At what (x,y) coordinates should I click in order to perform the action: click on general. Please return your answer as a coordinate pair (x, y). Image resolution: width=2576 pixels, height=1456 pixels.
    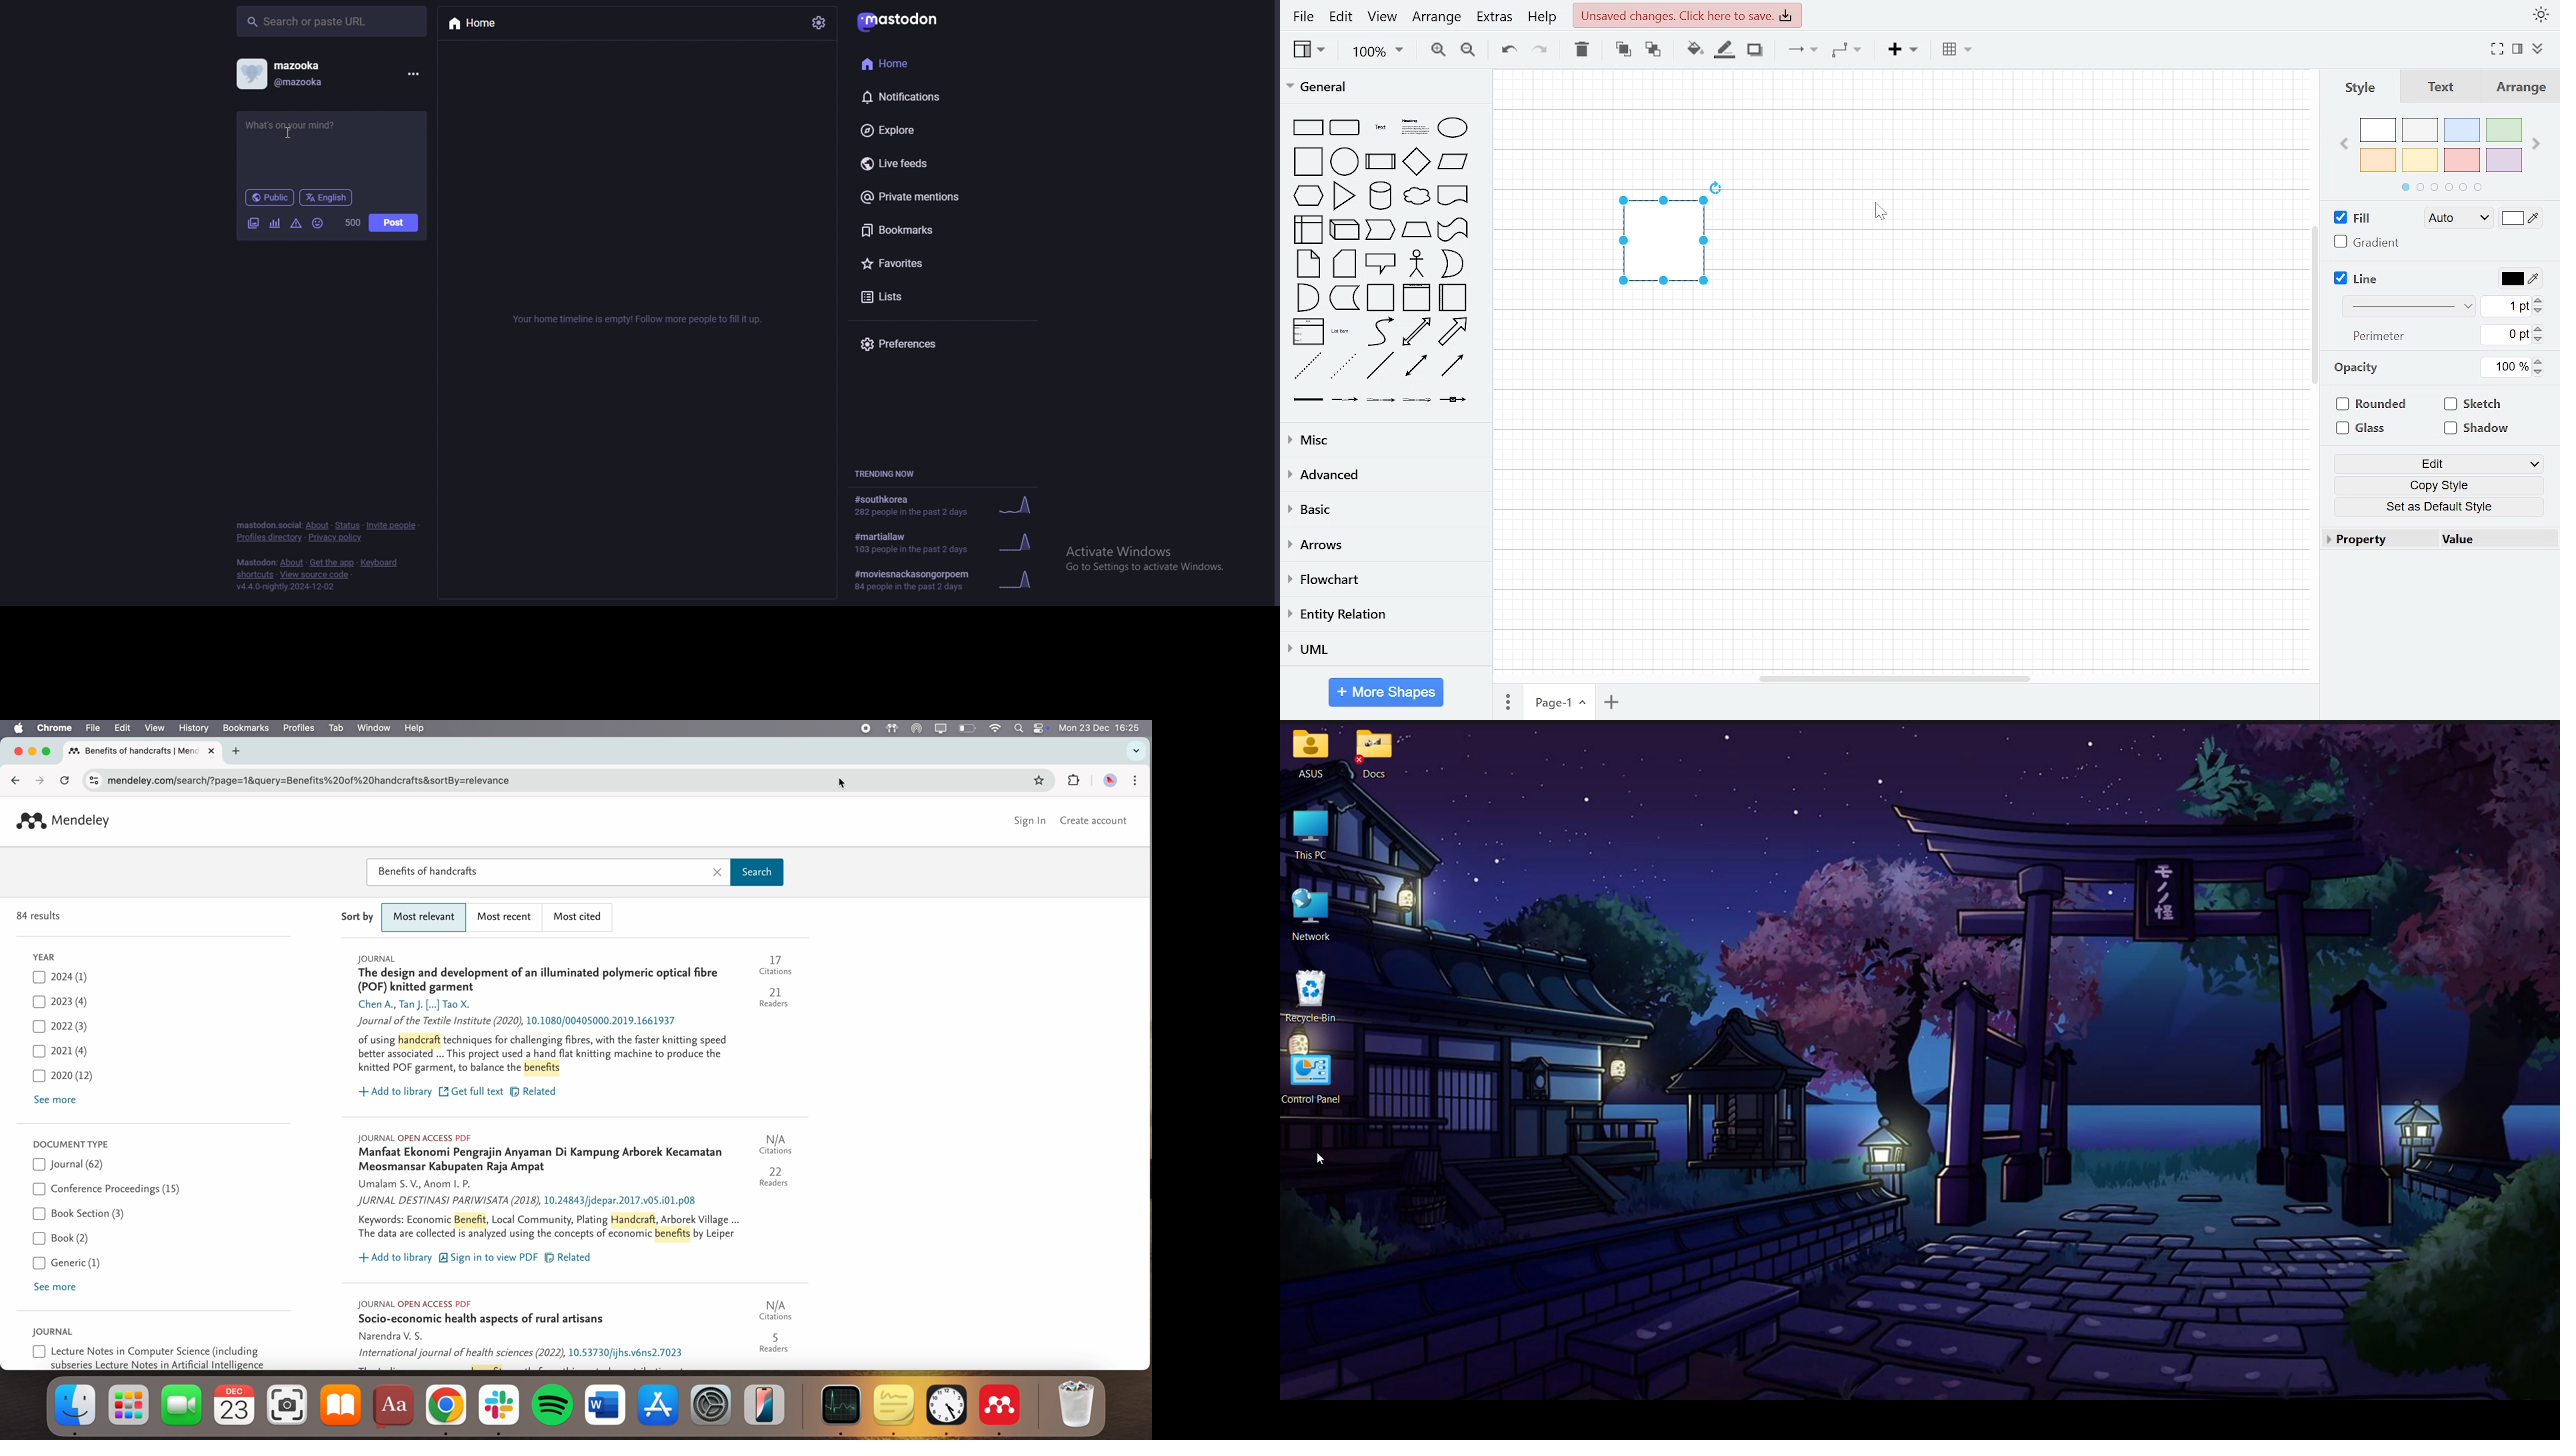
    Looking at the image, I should click on (1385, 86).